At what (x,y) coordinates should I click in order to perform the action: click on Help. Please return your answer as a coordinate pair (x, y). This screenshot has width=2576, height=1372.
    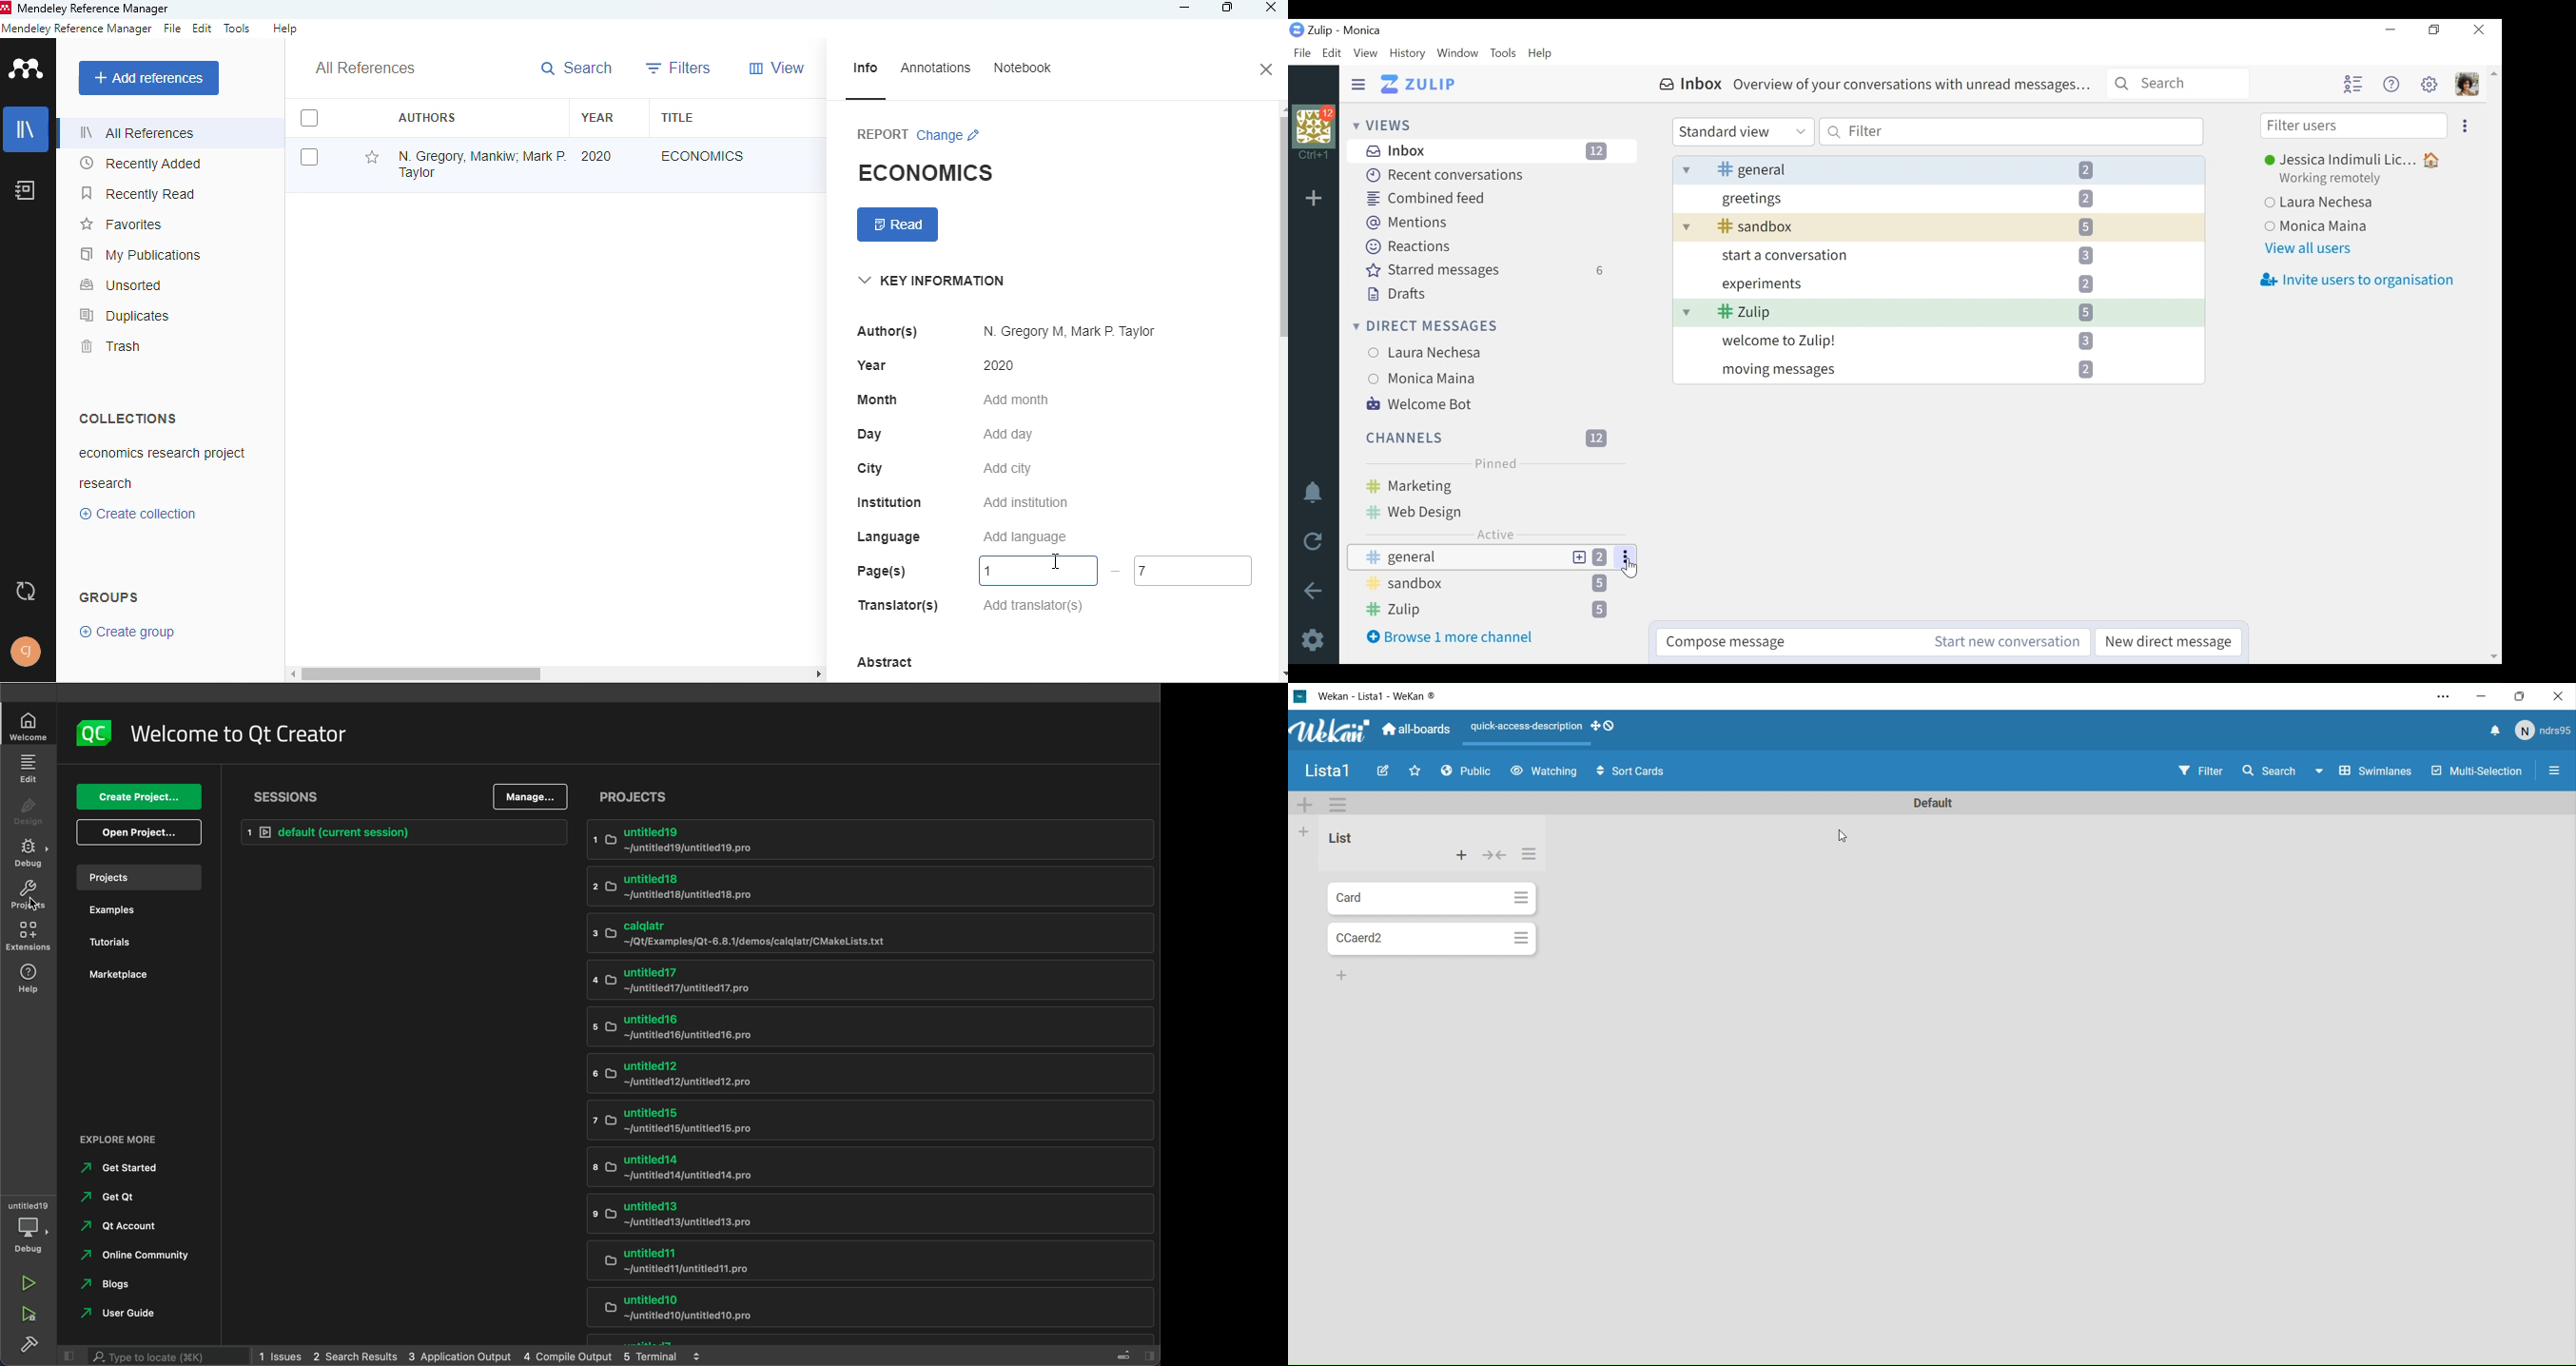
    Looking at the image, I should click on (1541, 54).